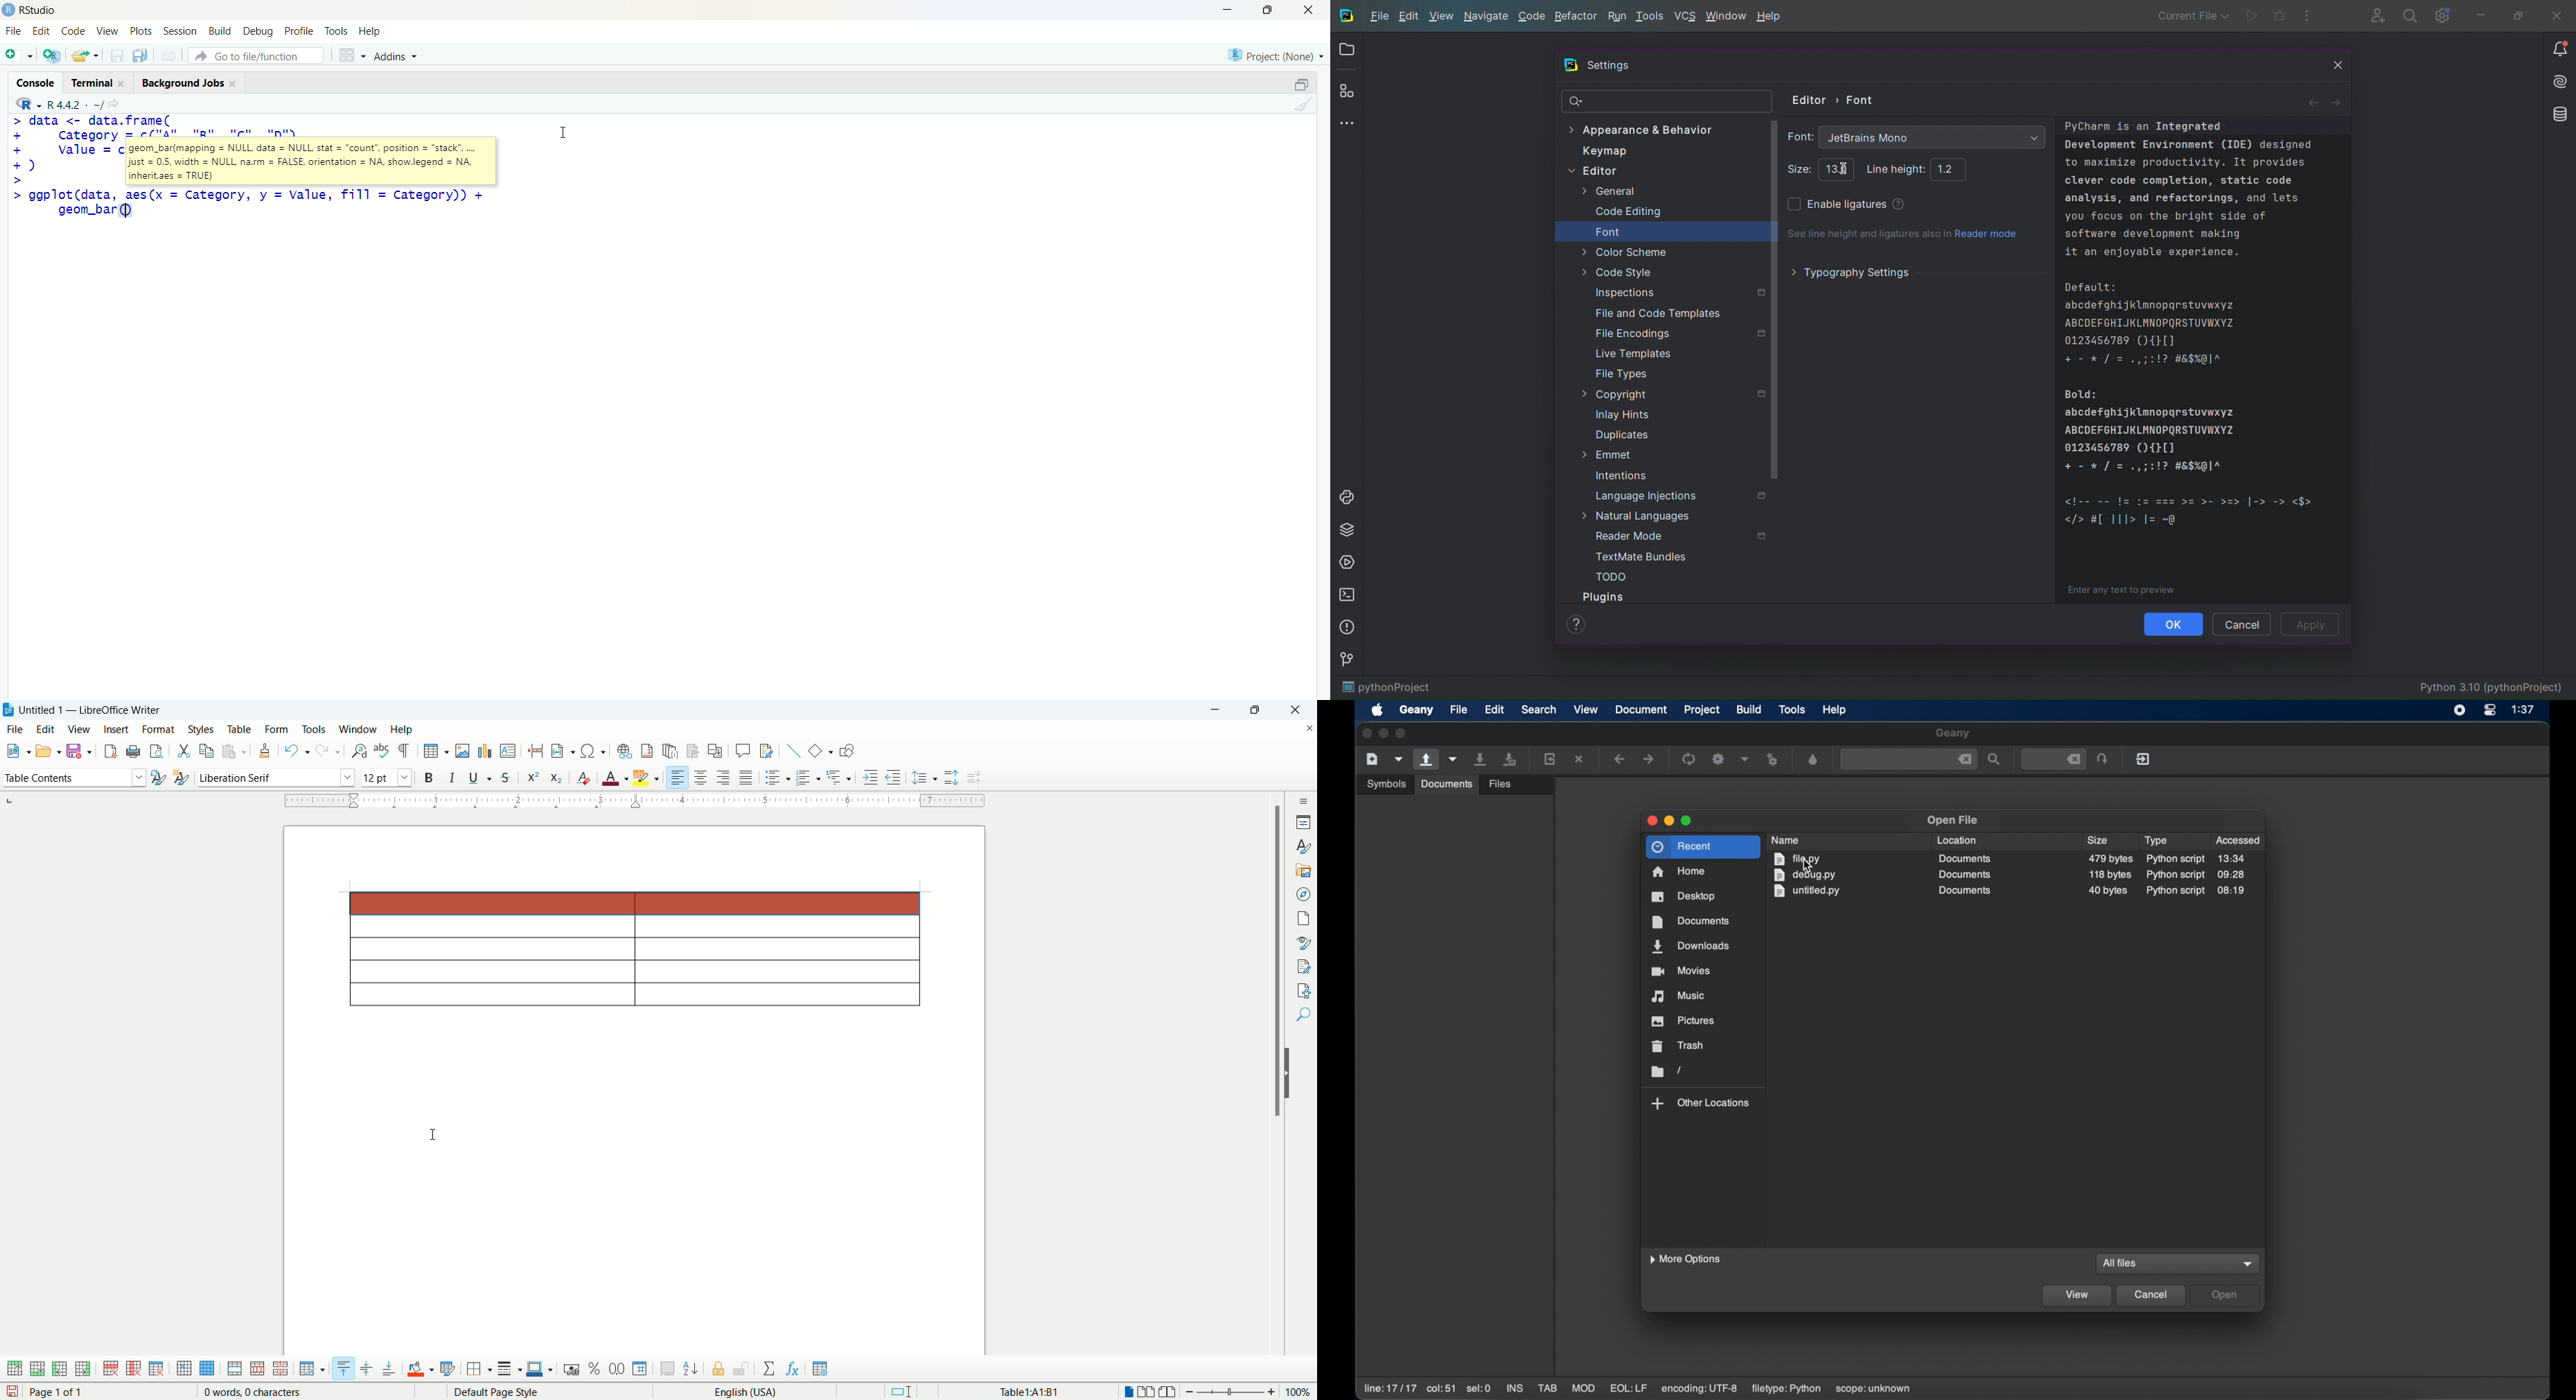  I want to click on Install AI Assistant, so click(2556, 84).